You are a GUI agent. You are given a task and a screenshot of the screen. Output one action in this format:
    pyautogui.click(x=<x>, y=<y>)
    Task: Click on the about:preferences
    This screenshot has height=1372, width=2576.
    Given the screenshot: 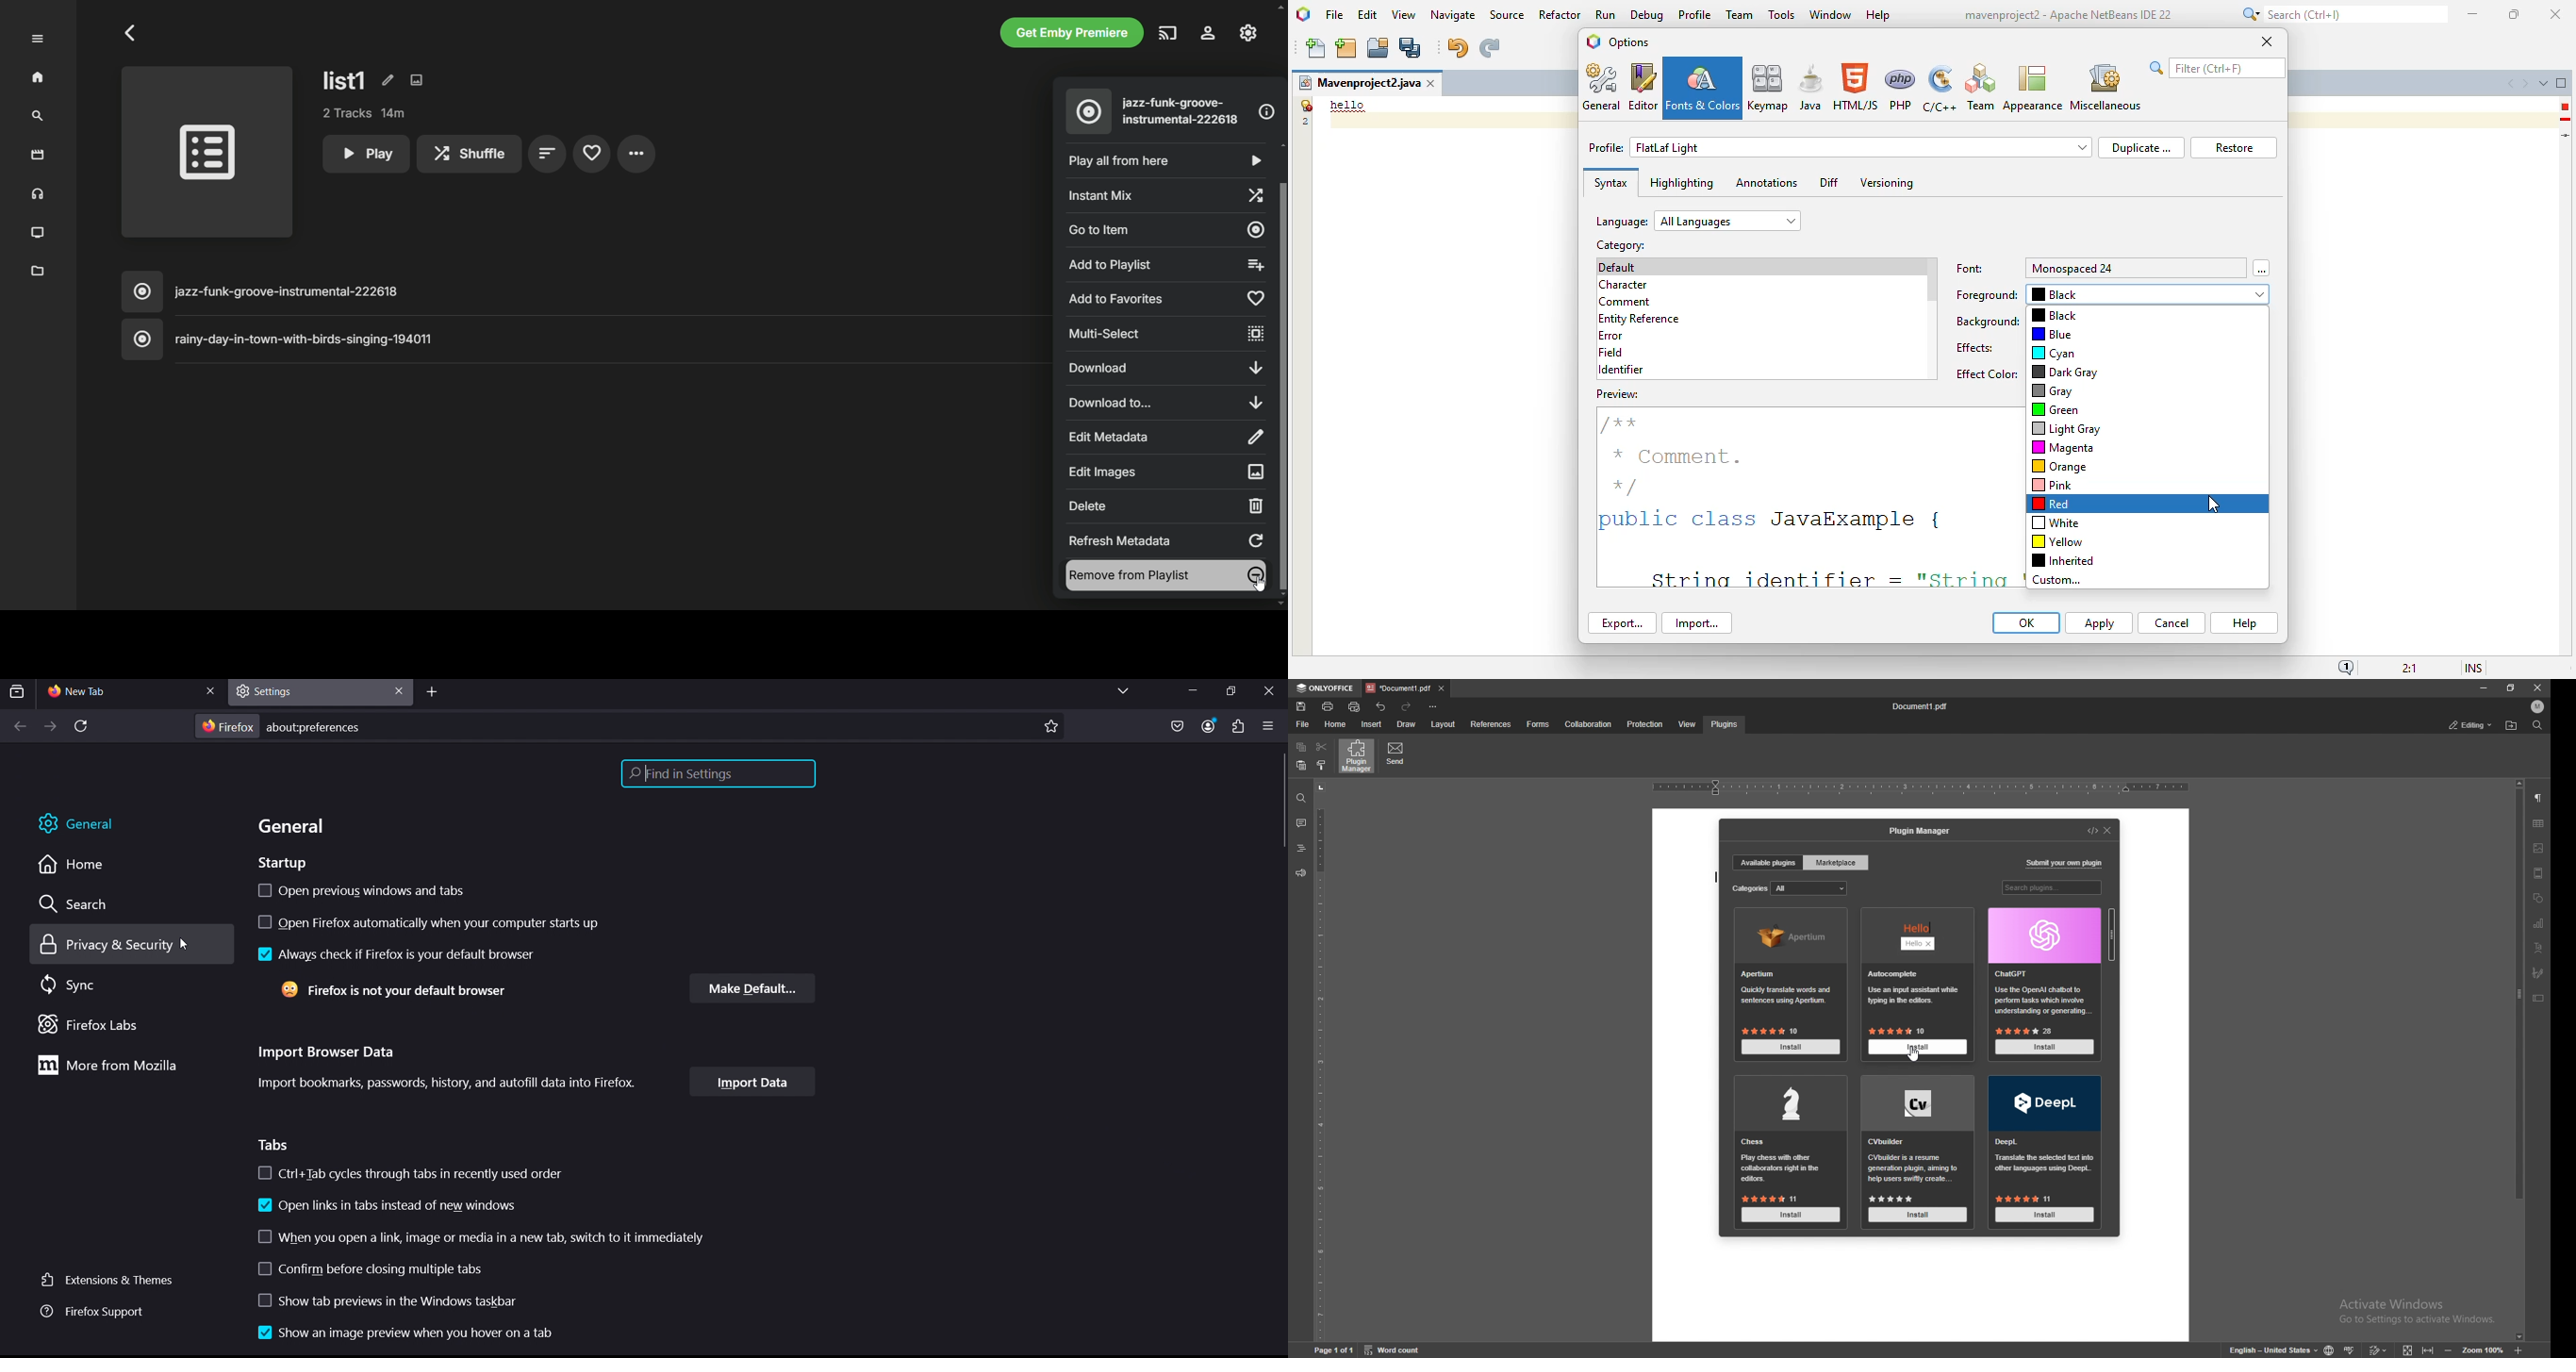 What is the action you would take?
    pyautogui.click(x=319, y=727)
    